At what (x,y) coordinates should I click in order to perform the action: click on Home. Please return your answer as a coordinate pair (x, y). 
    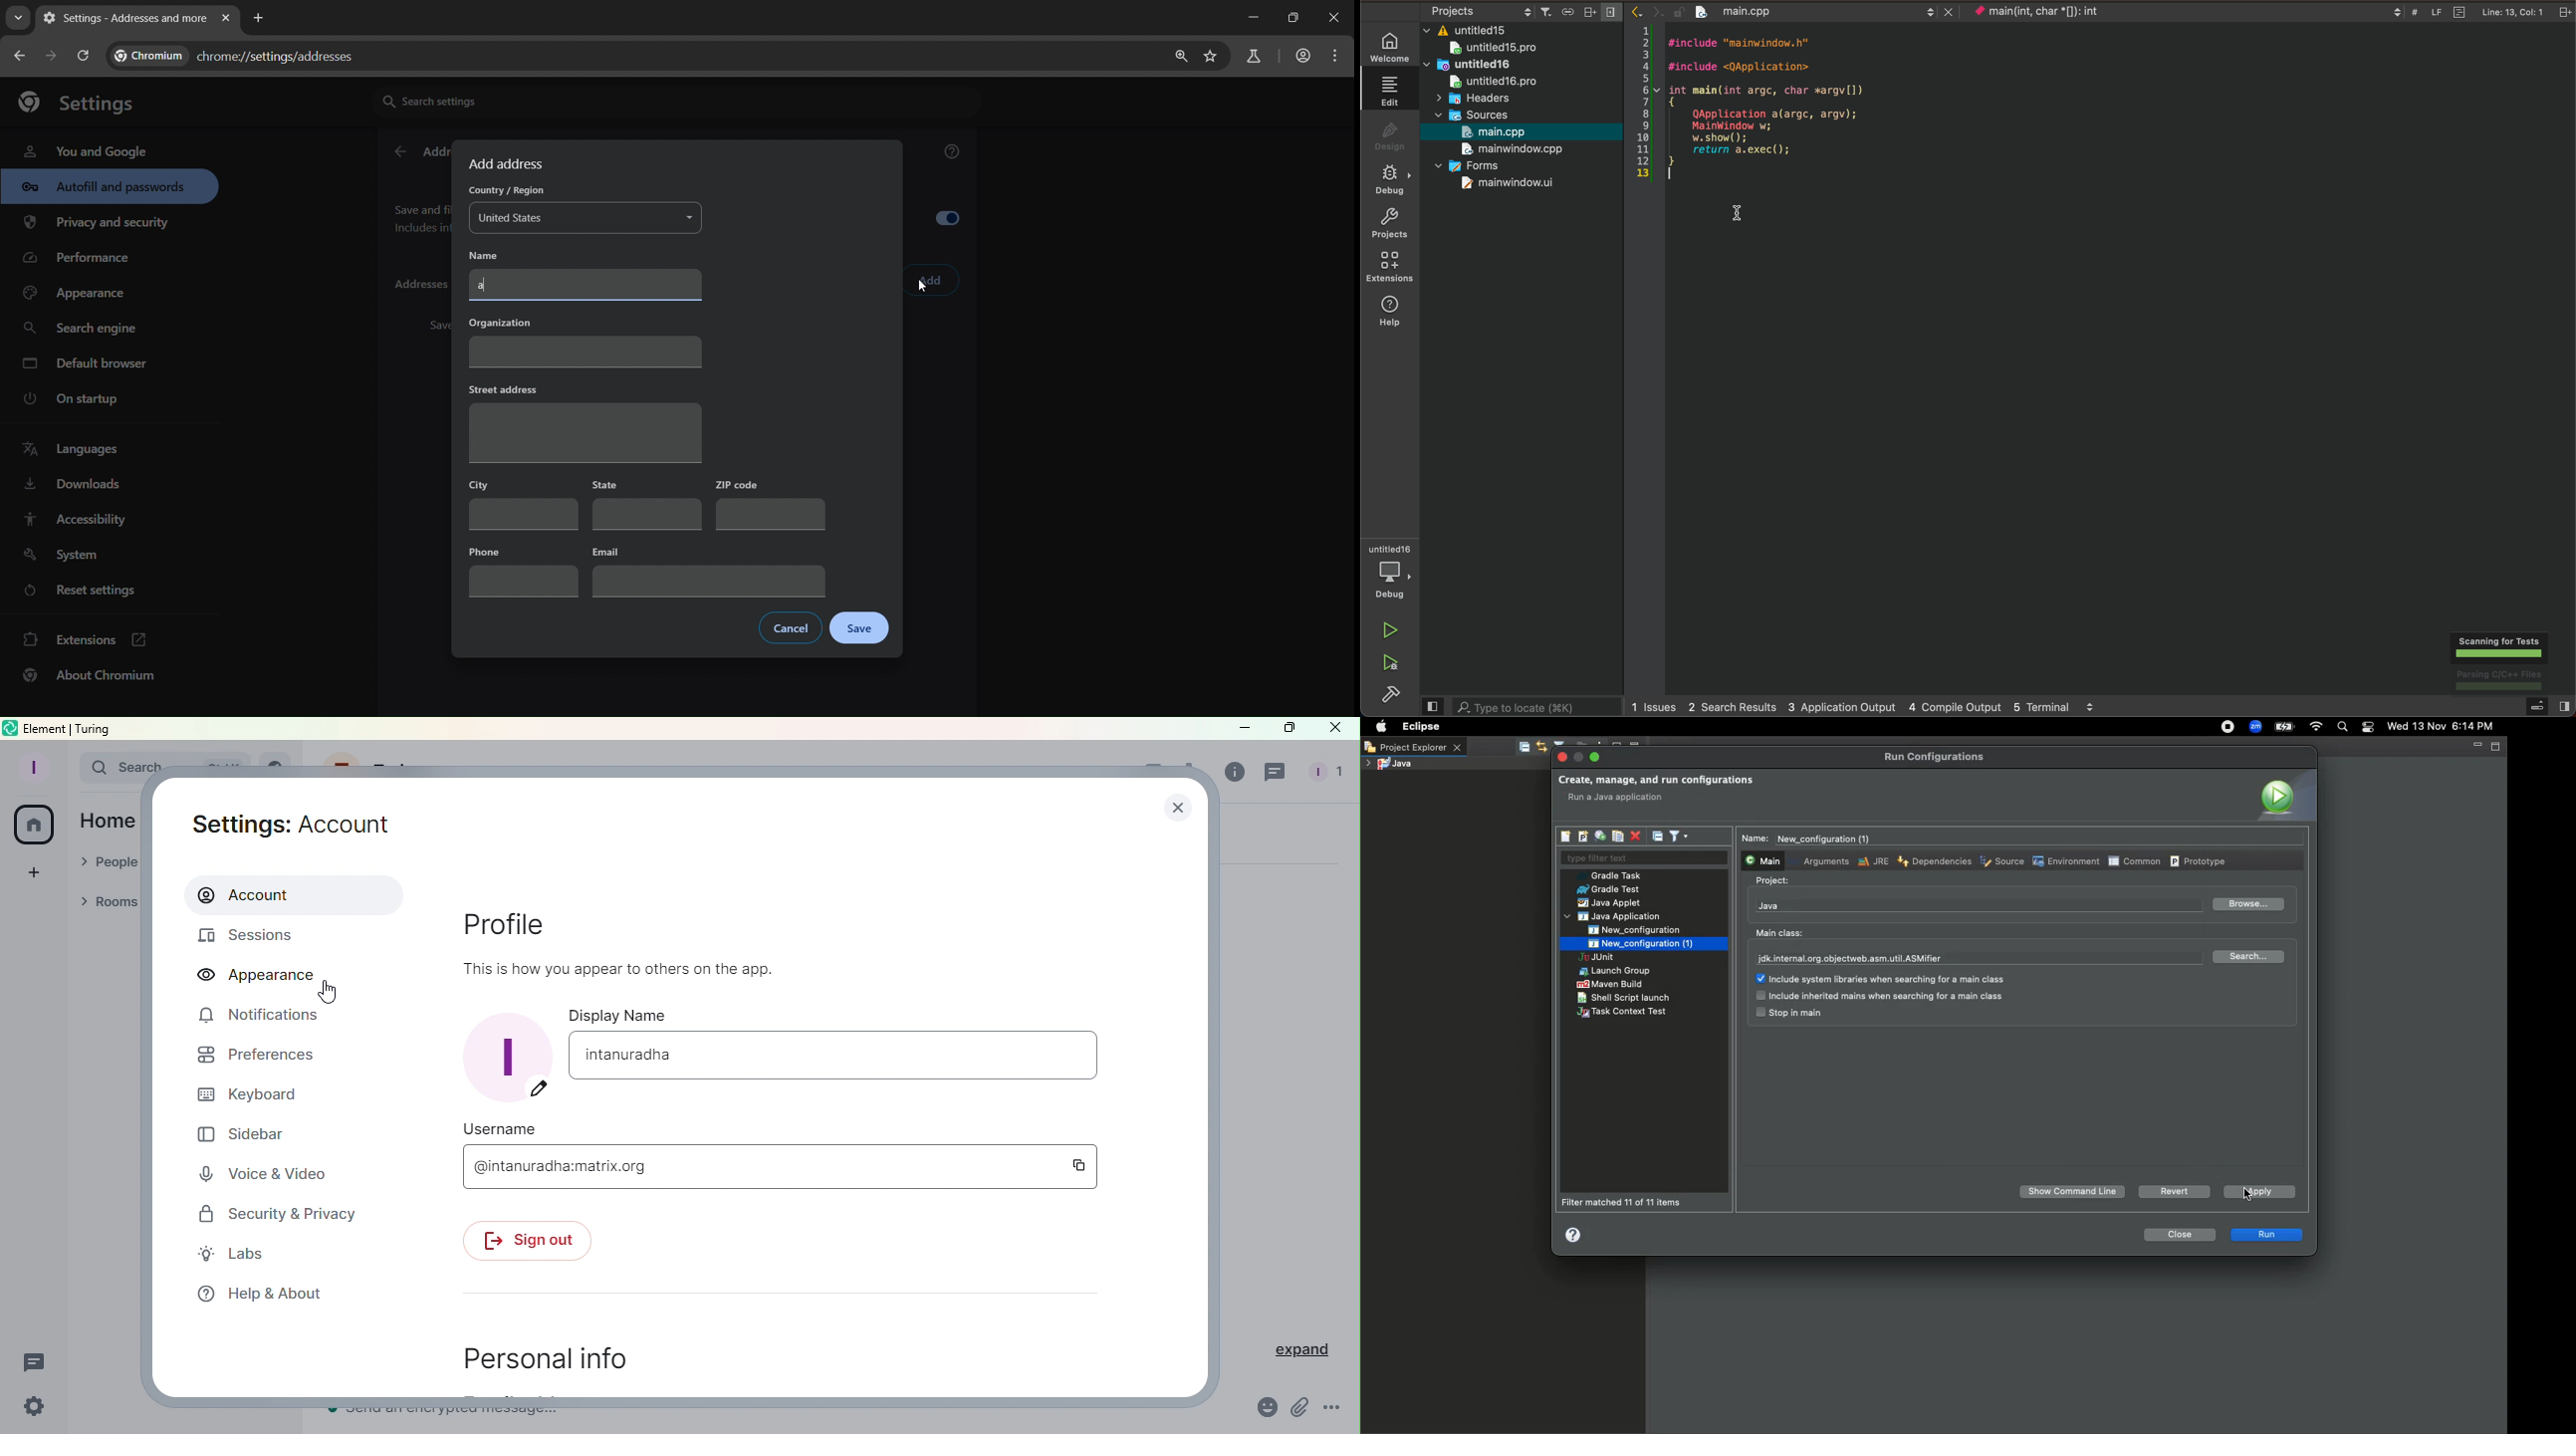
    Looking at the image, I should click on (108, 820).